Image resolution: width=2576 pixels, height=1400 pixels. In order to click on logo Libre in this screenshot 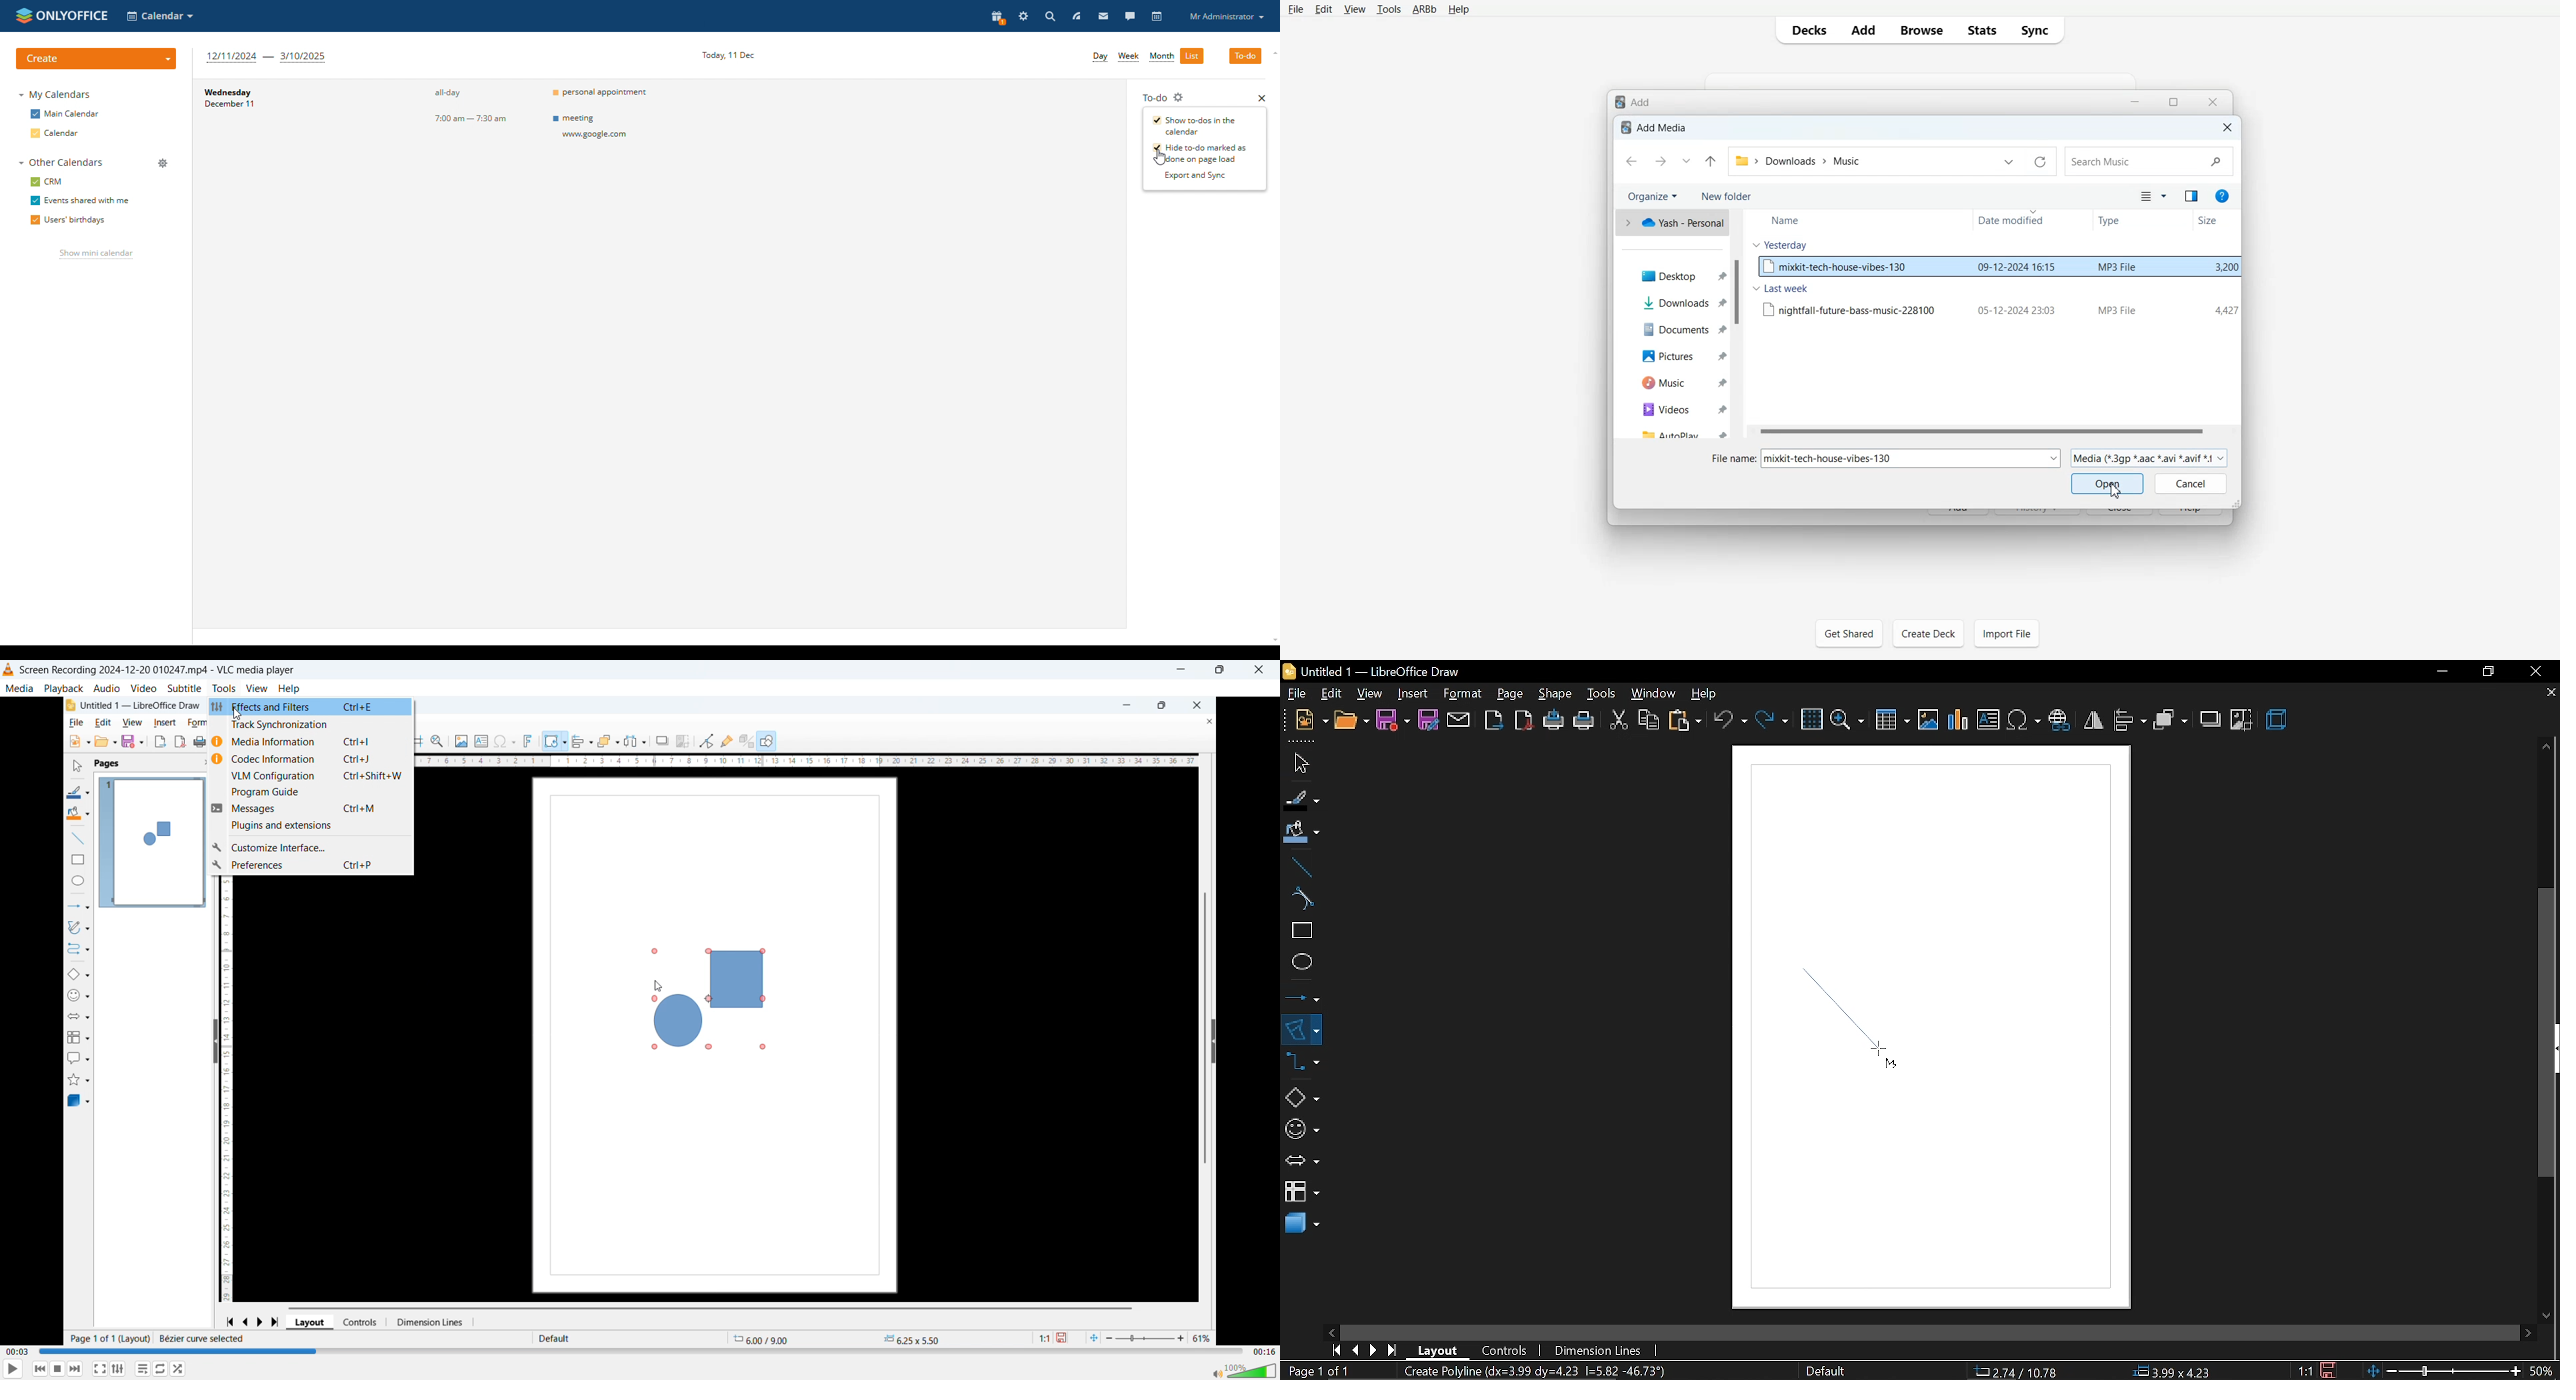, I will do `click(1291, 672)`.